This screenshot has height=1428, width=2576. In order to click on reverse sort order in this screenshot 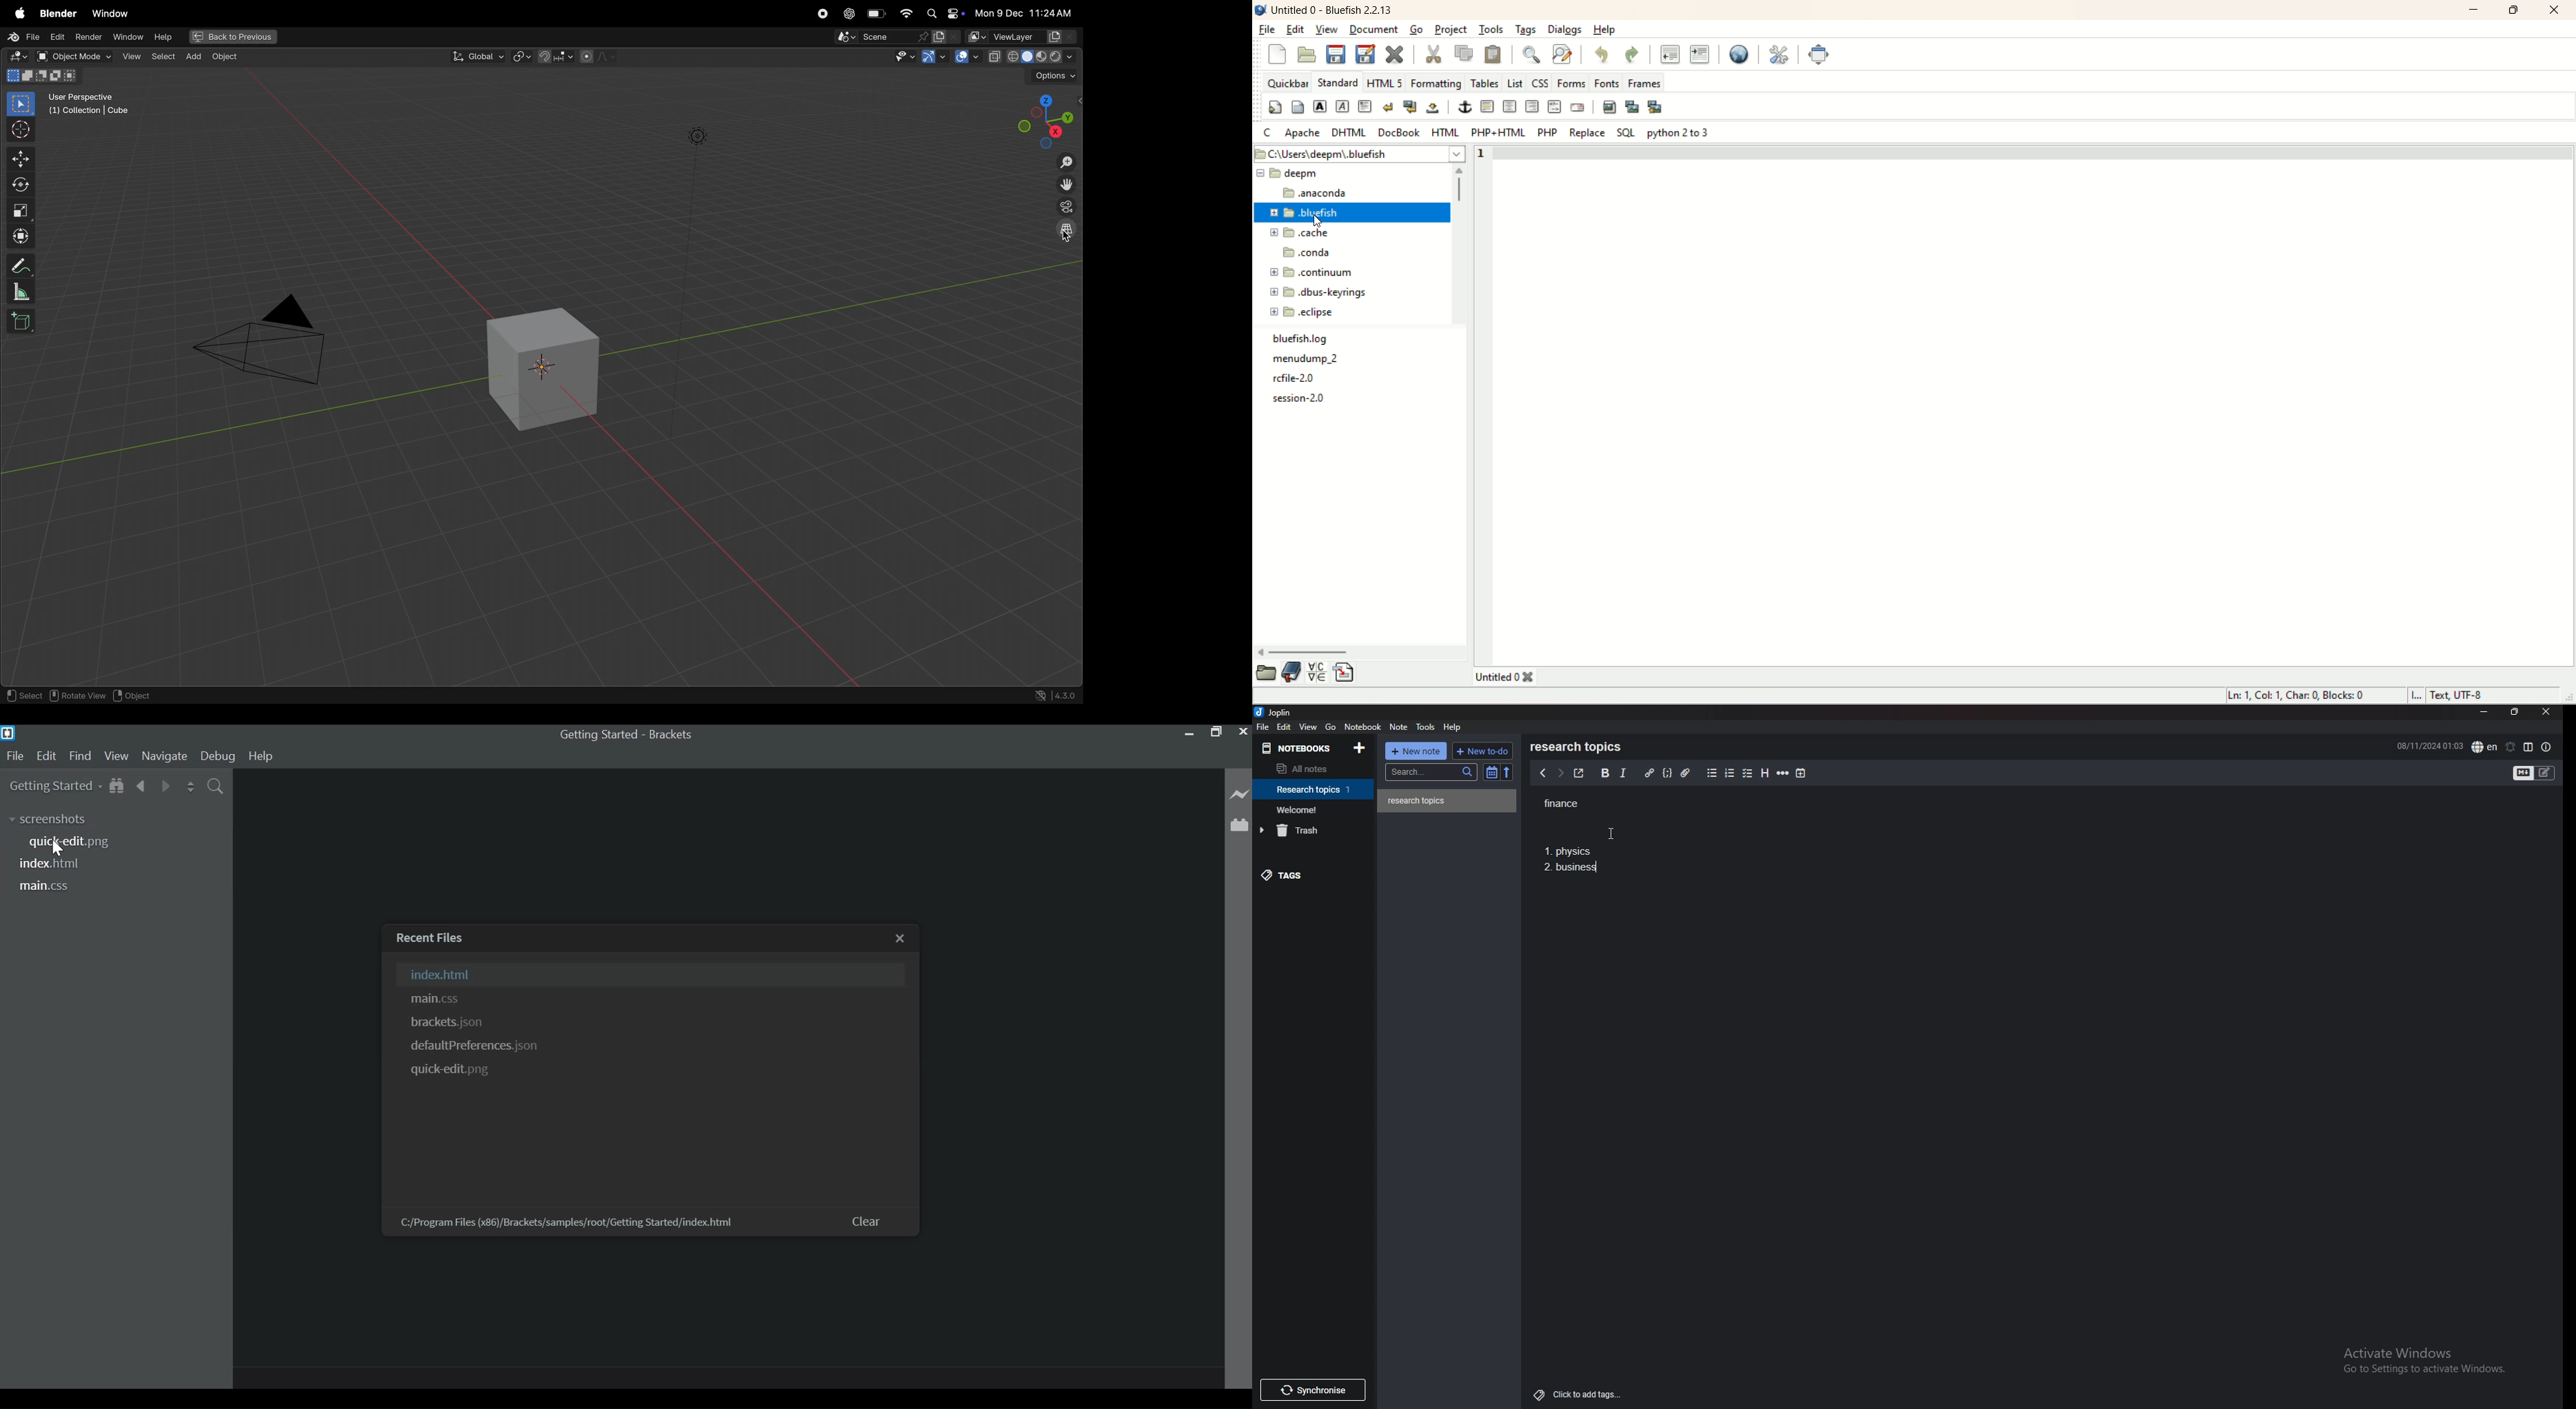, I will do `click(1506, 772)`.